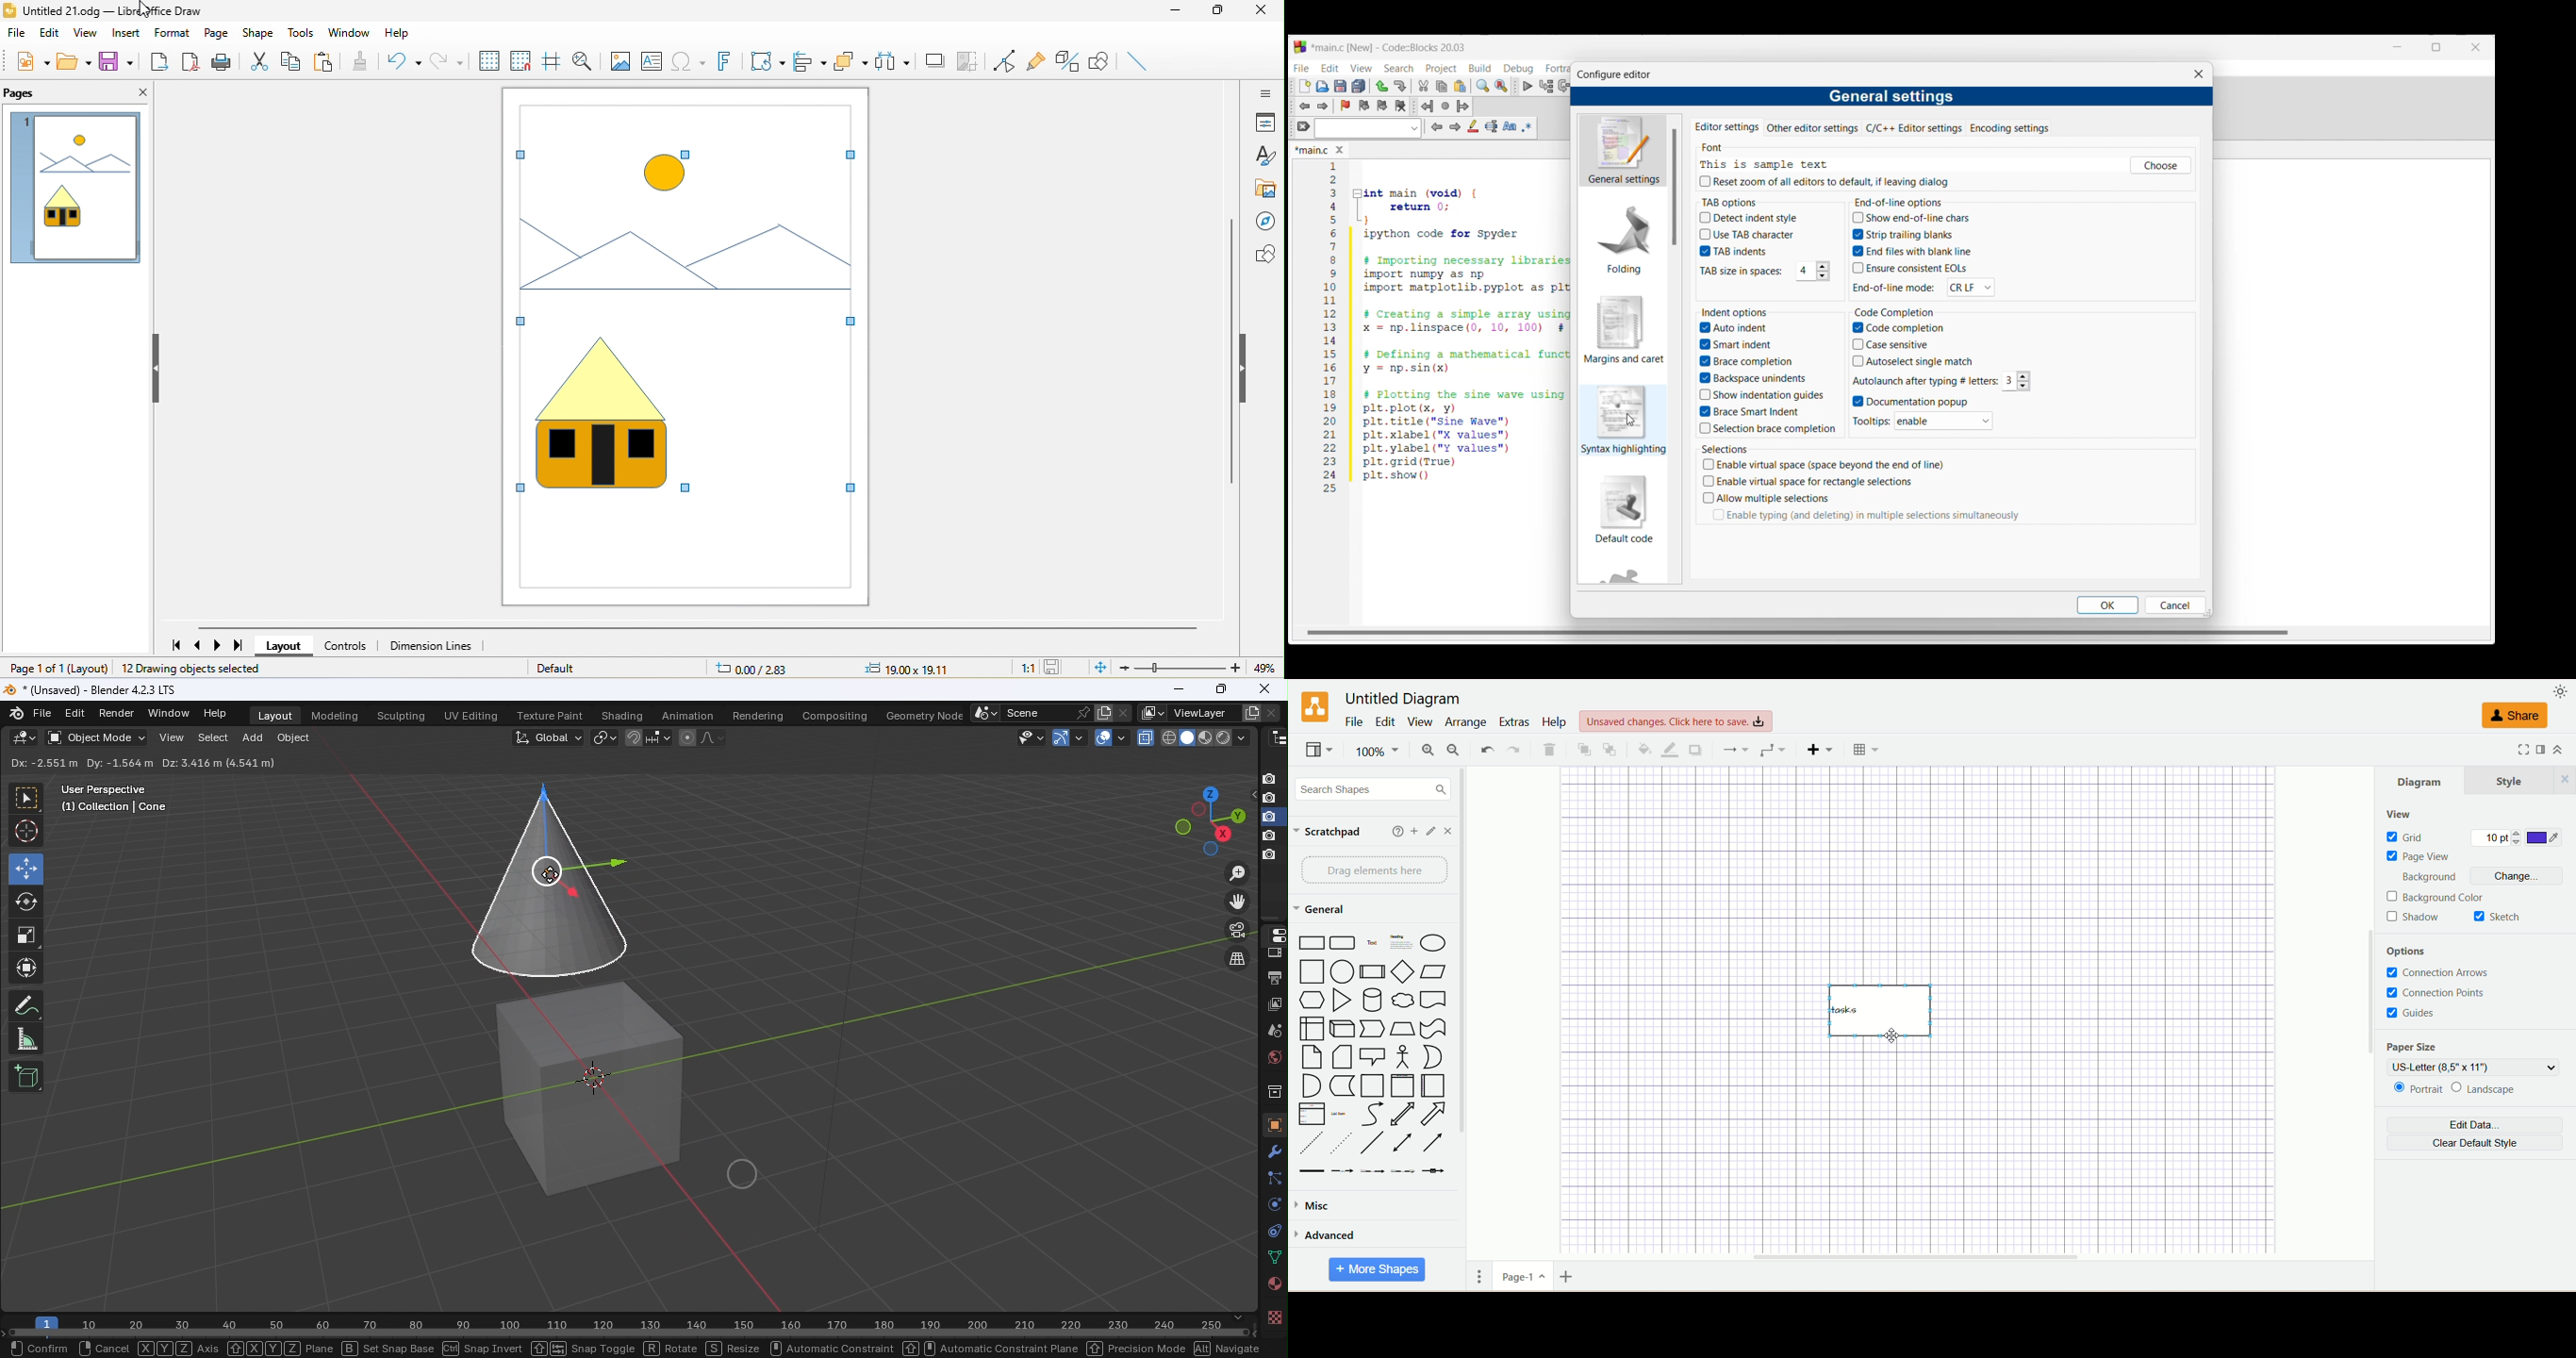 This screenshot has height=1372, width=2576. What do you see at coordinates (1344, 943) in the screenshot?
I see `Curved Rectangle` at bounding box center [1344, 943].